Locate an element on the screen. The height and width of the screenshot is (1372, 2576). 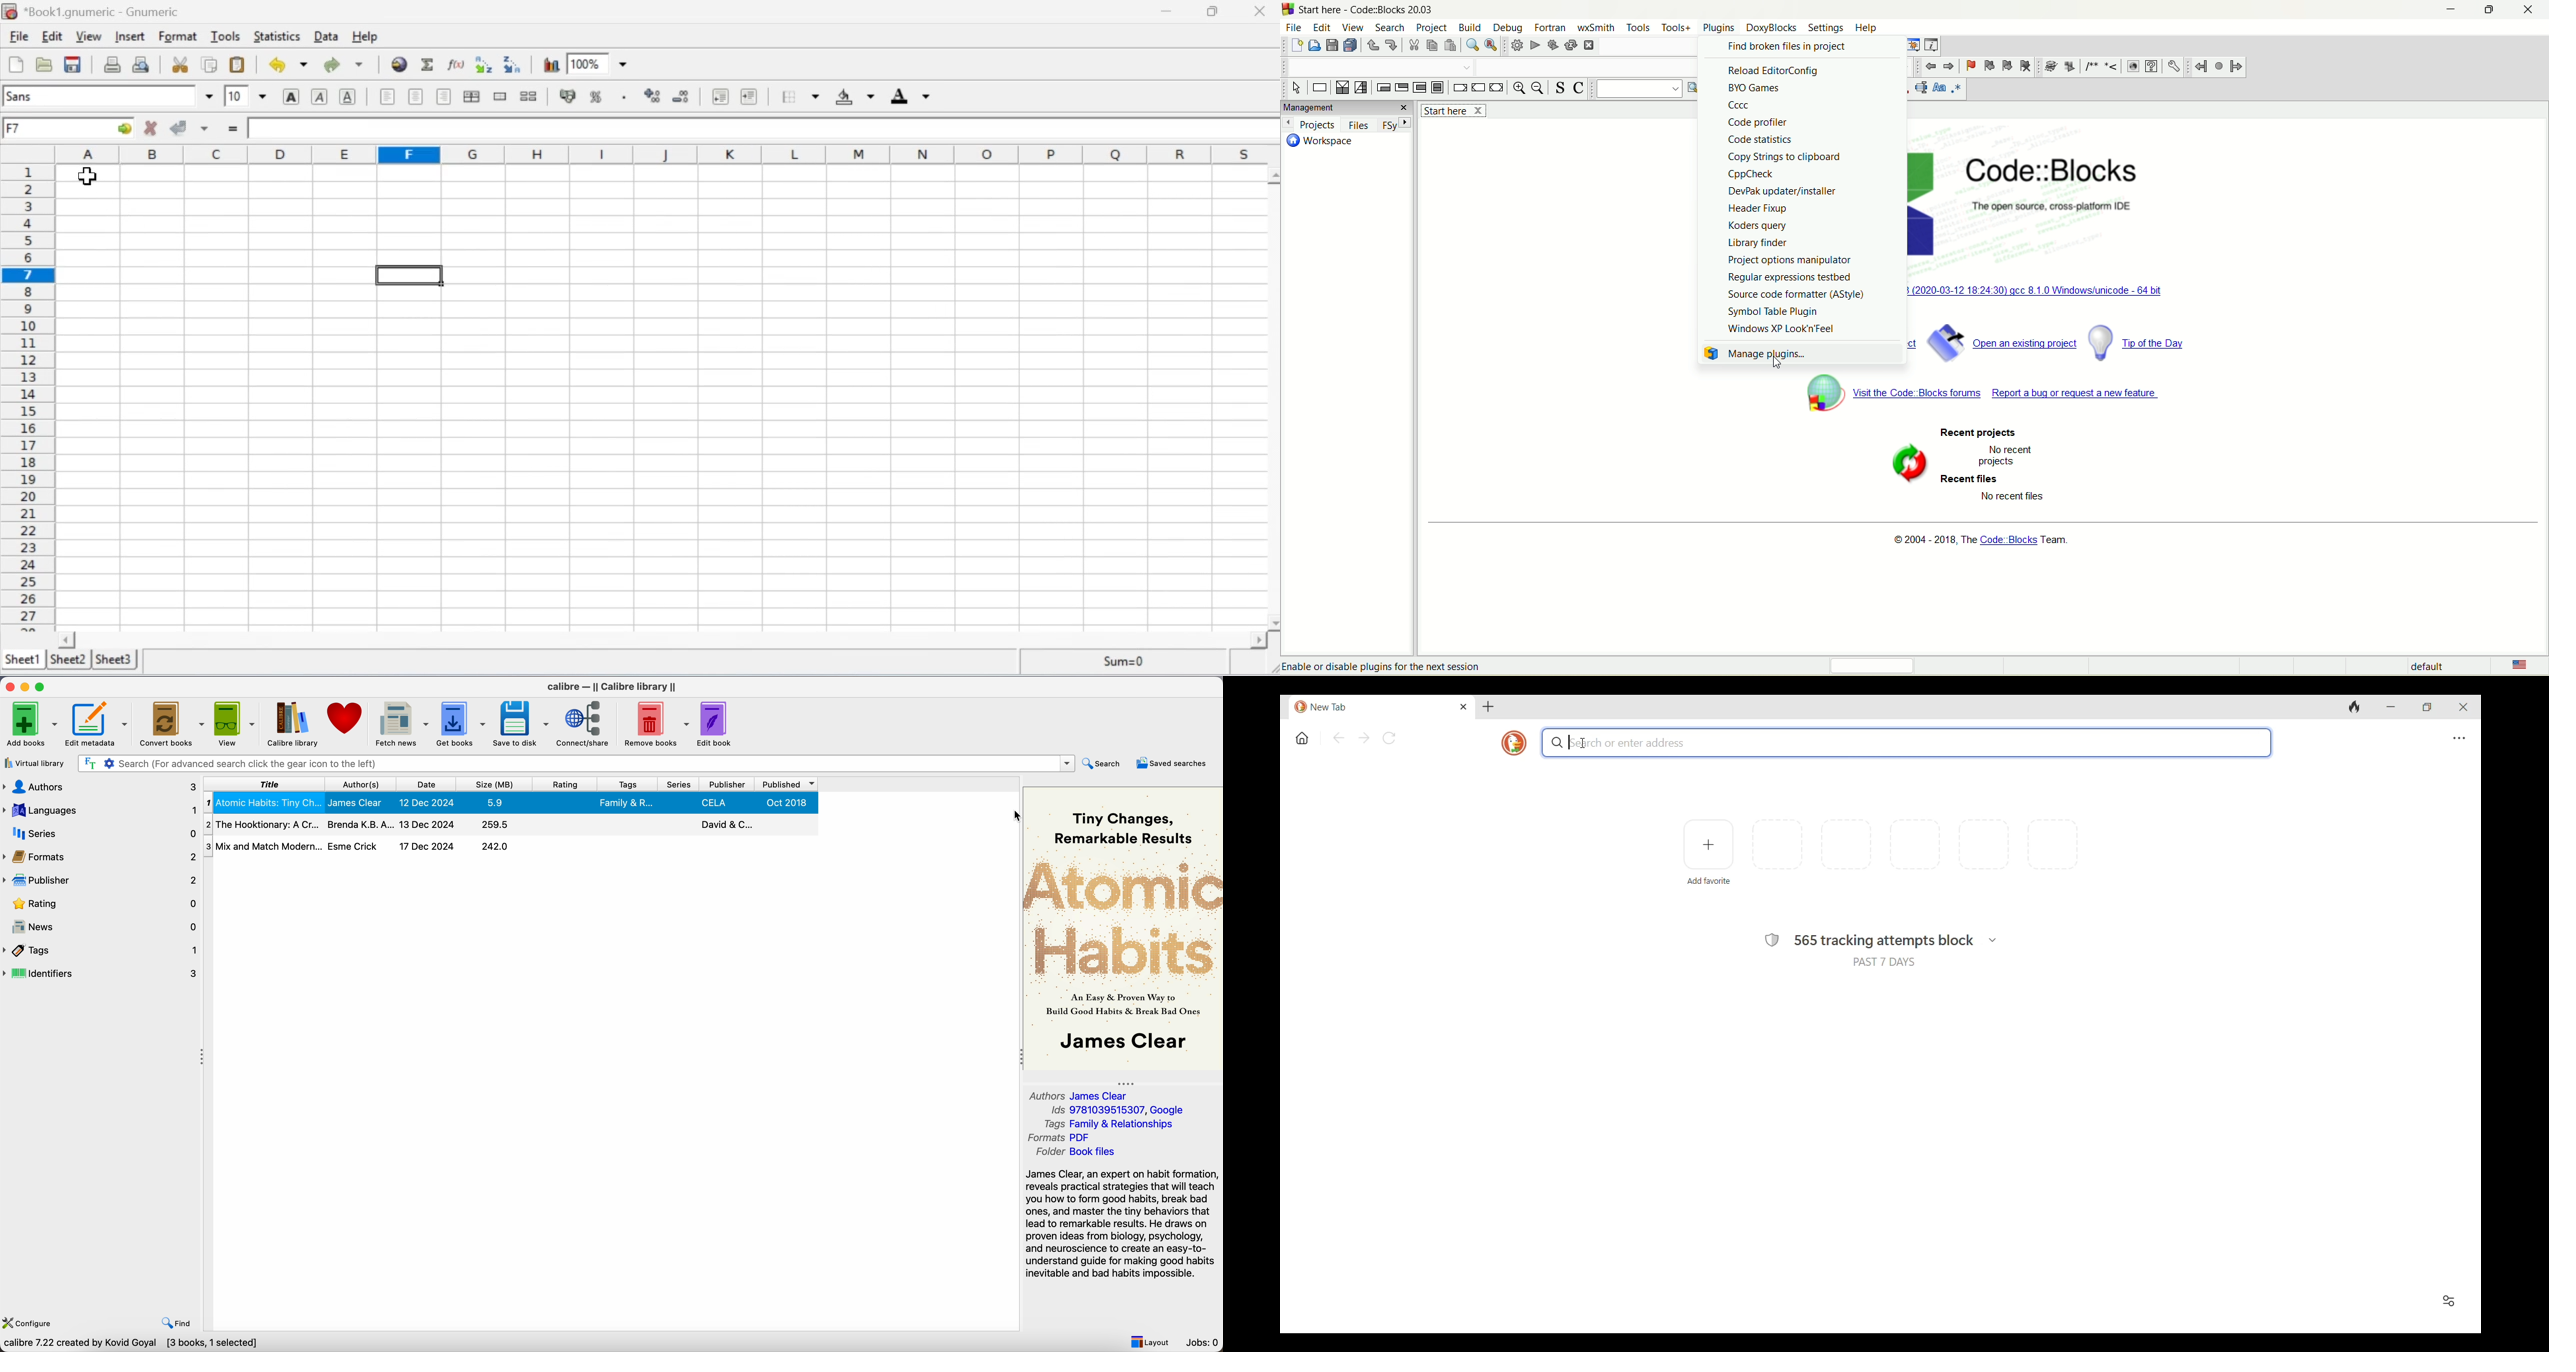
File is located at coordinates (19, 36).